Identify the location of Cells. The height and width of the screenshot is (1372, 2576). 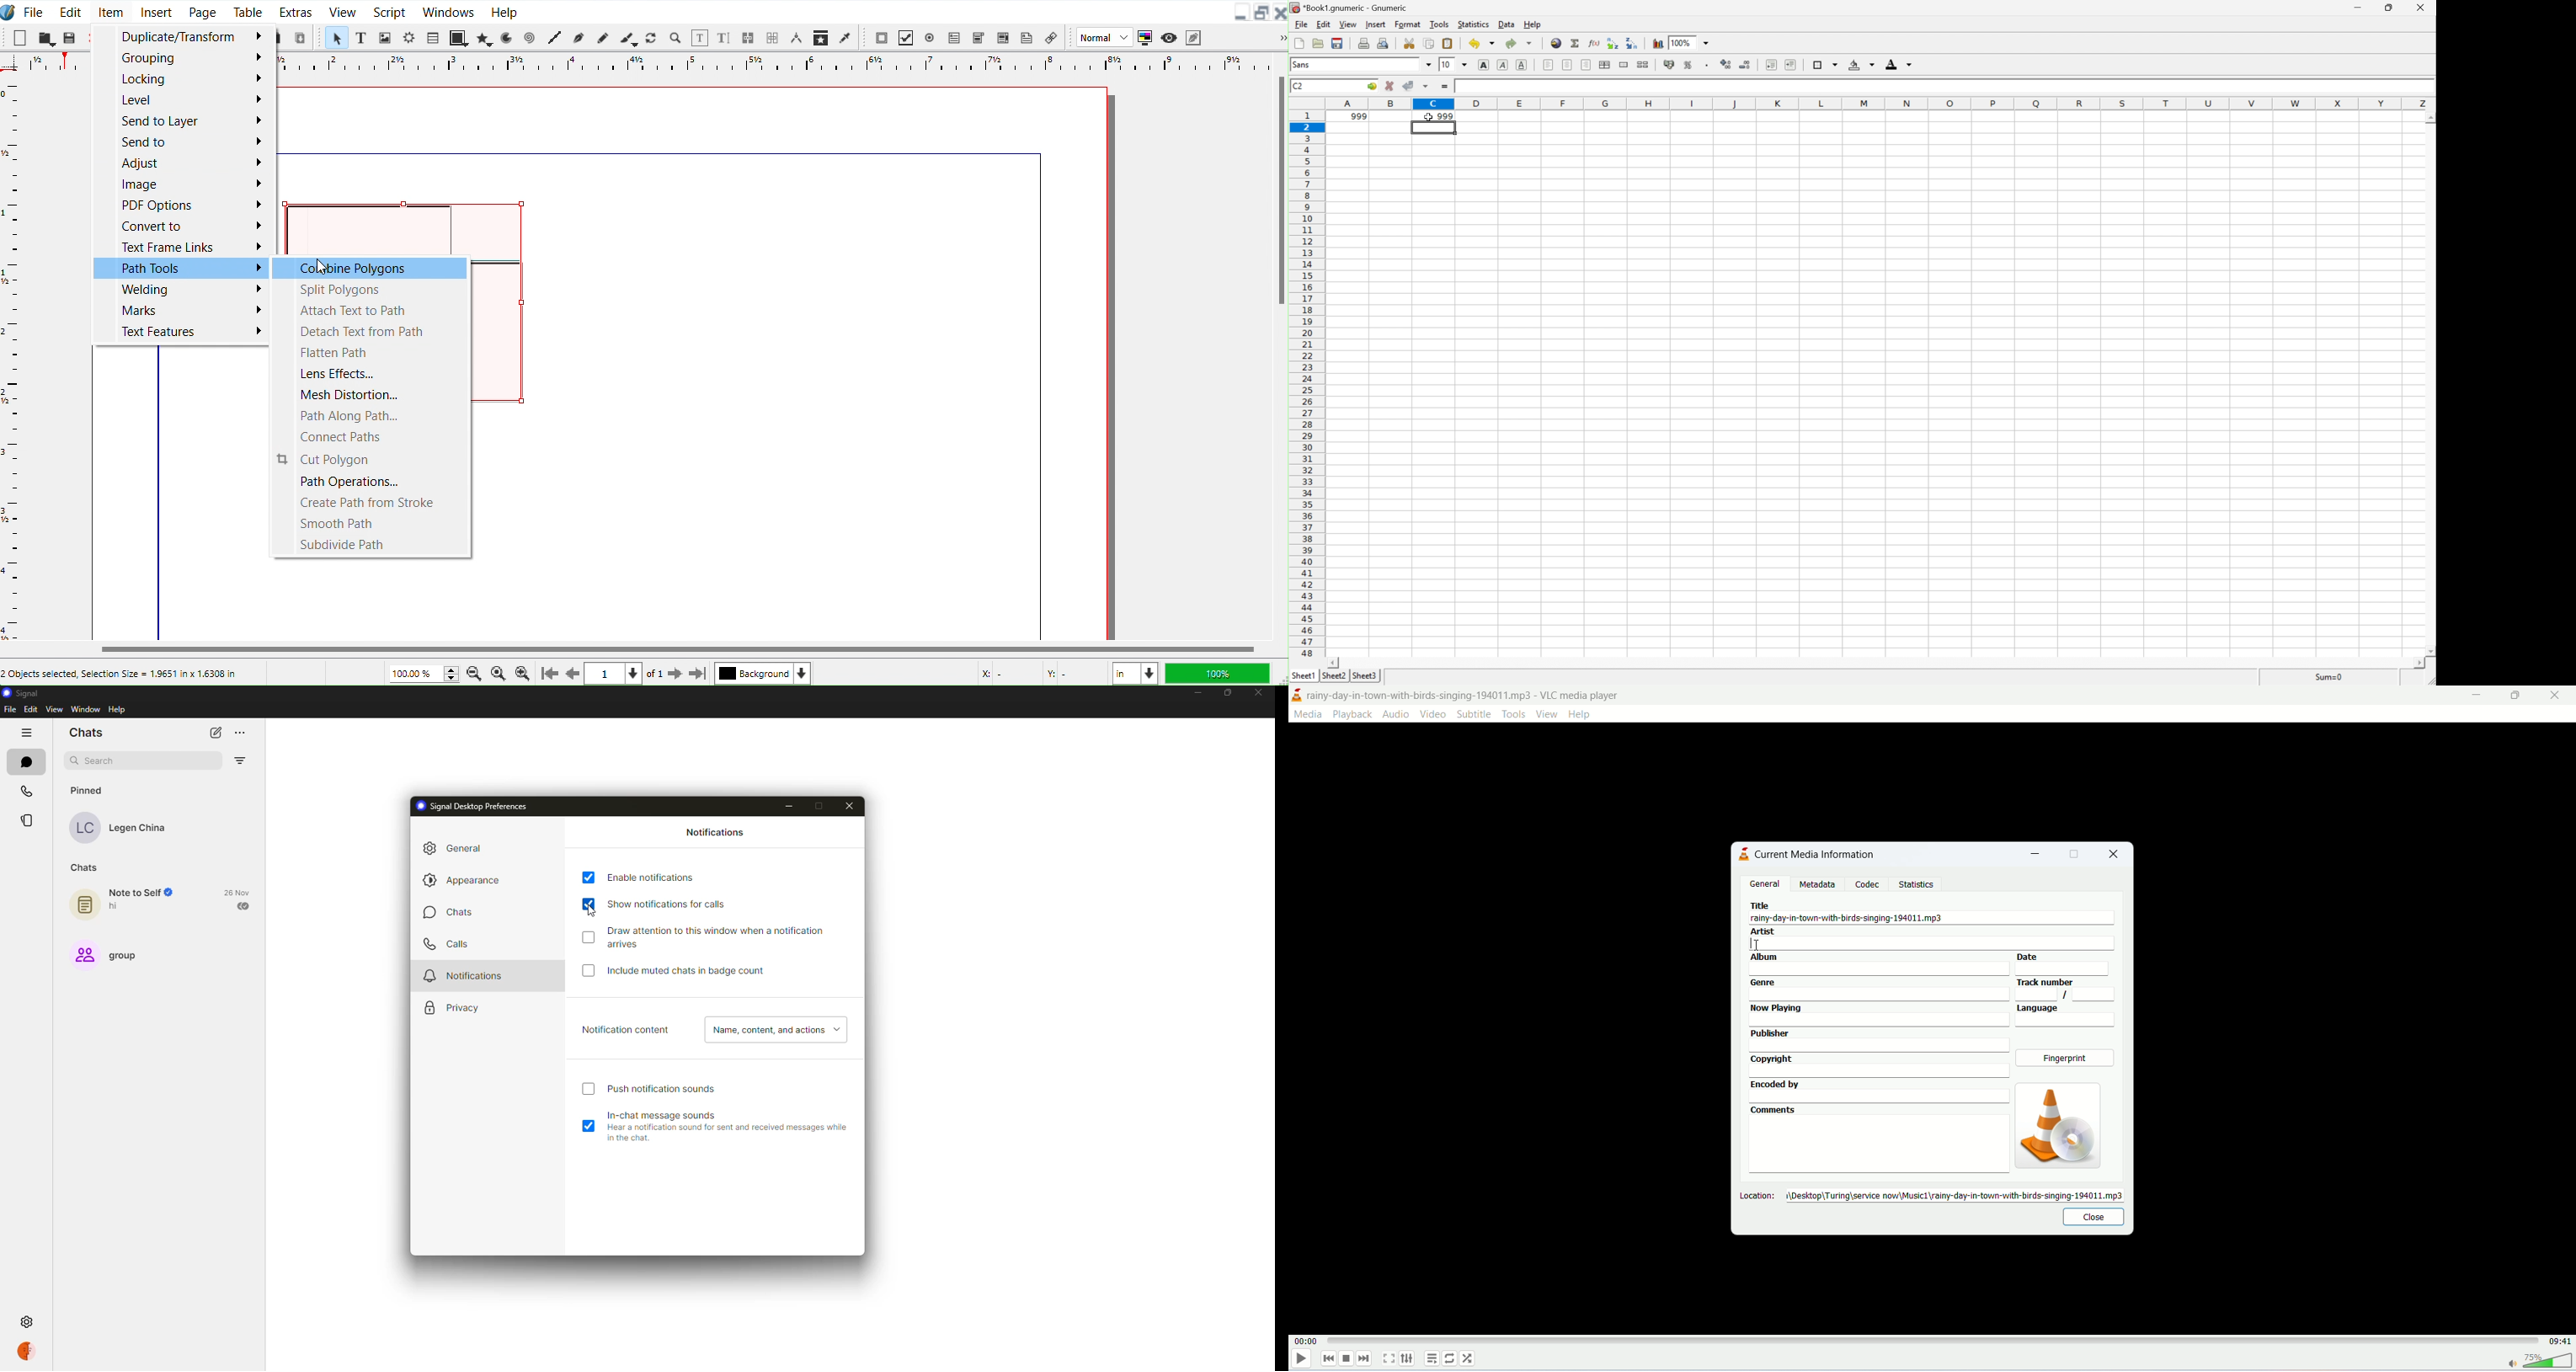
(1867, 396).